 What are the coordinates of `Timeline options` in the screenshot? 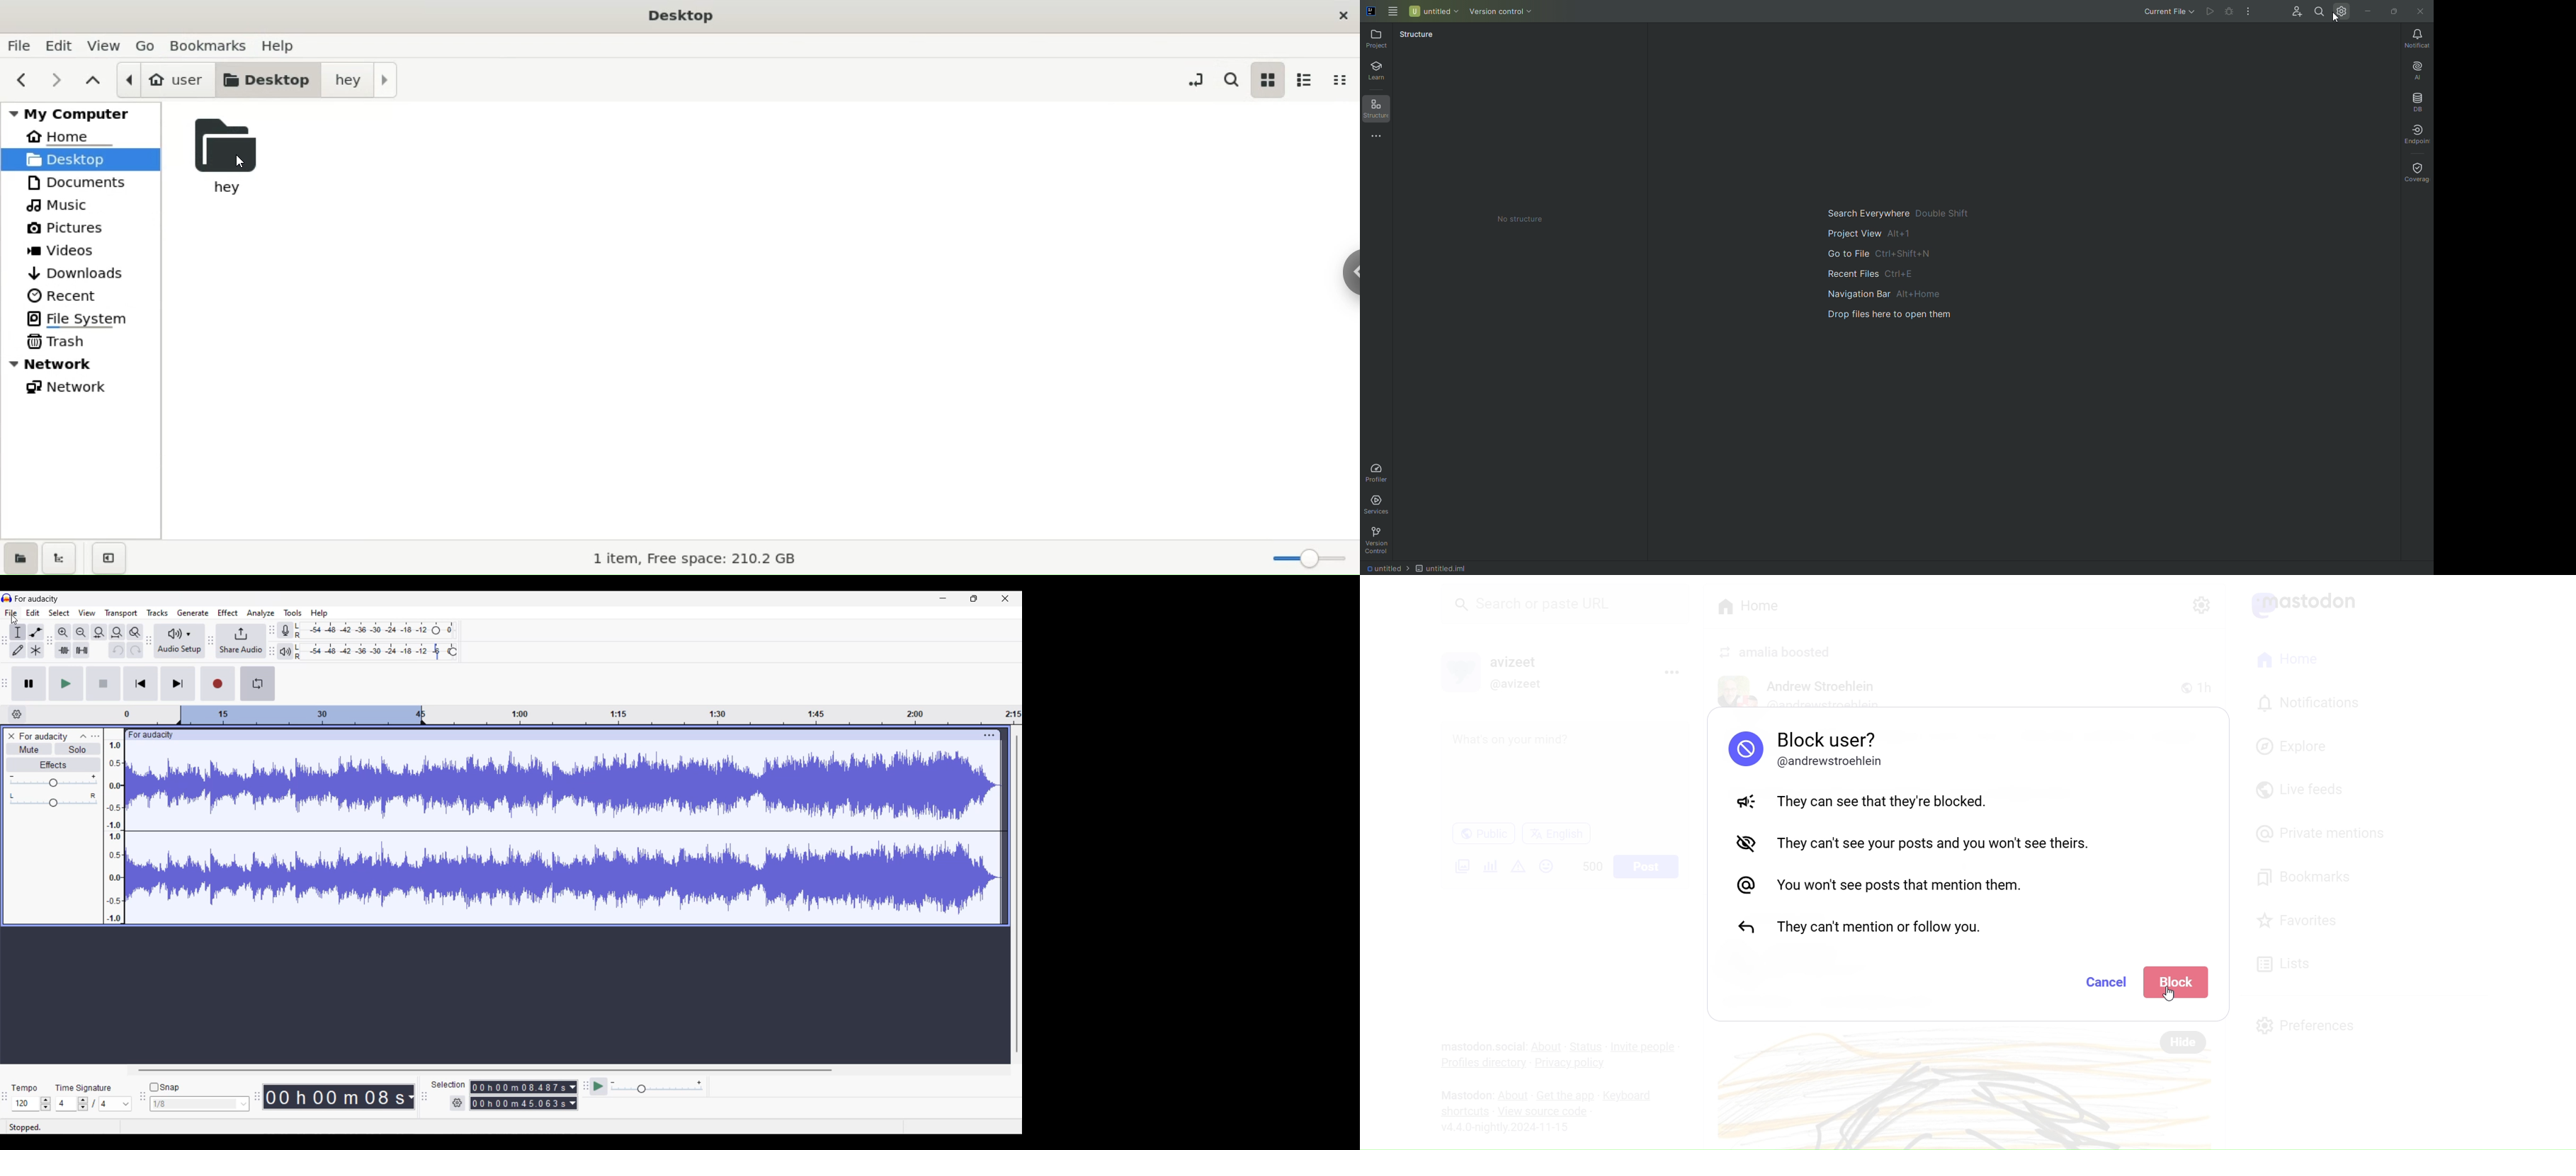 It's located at (17, 714).